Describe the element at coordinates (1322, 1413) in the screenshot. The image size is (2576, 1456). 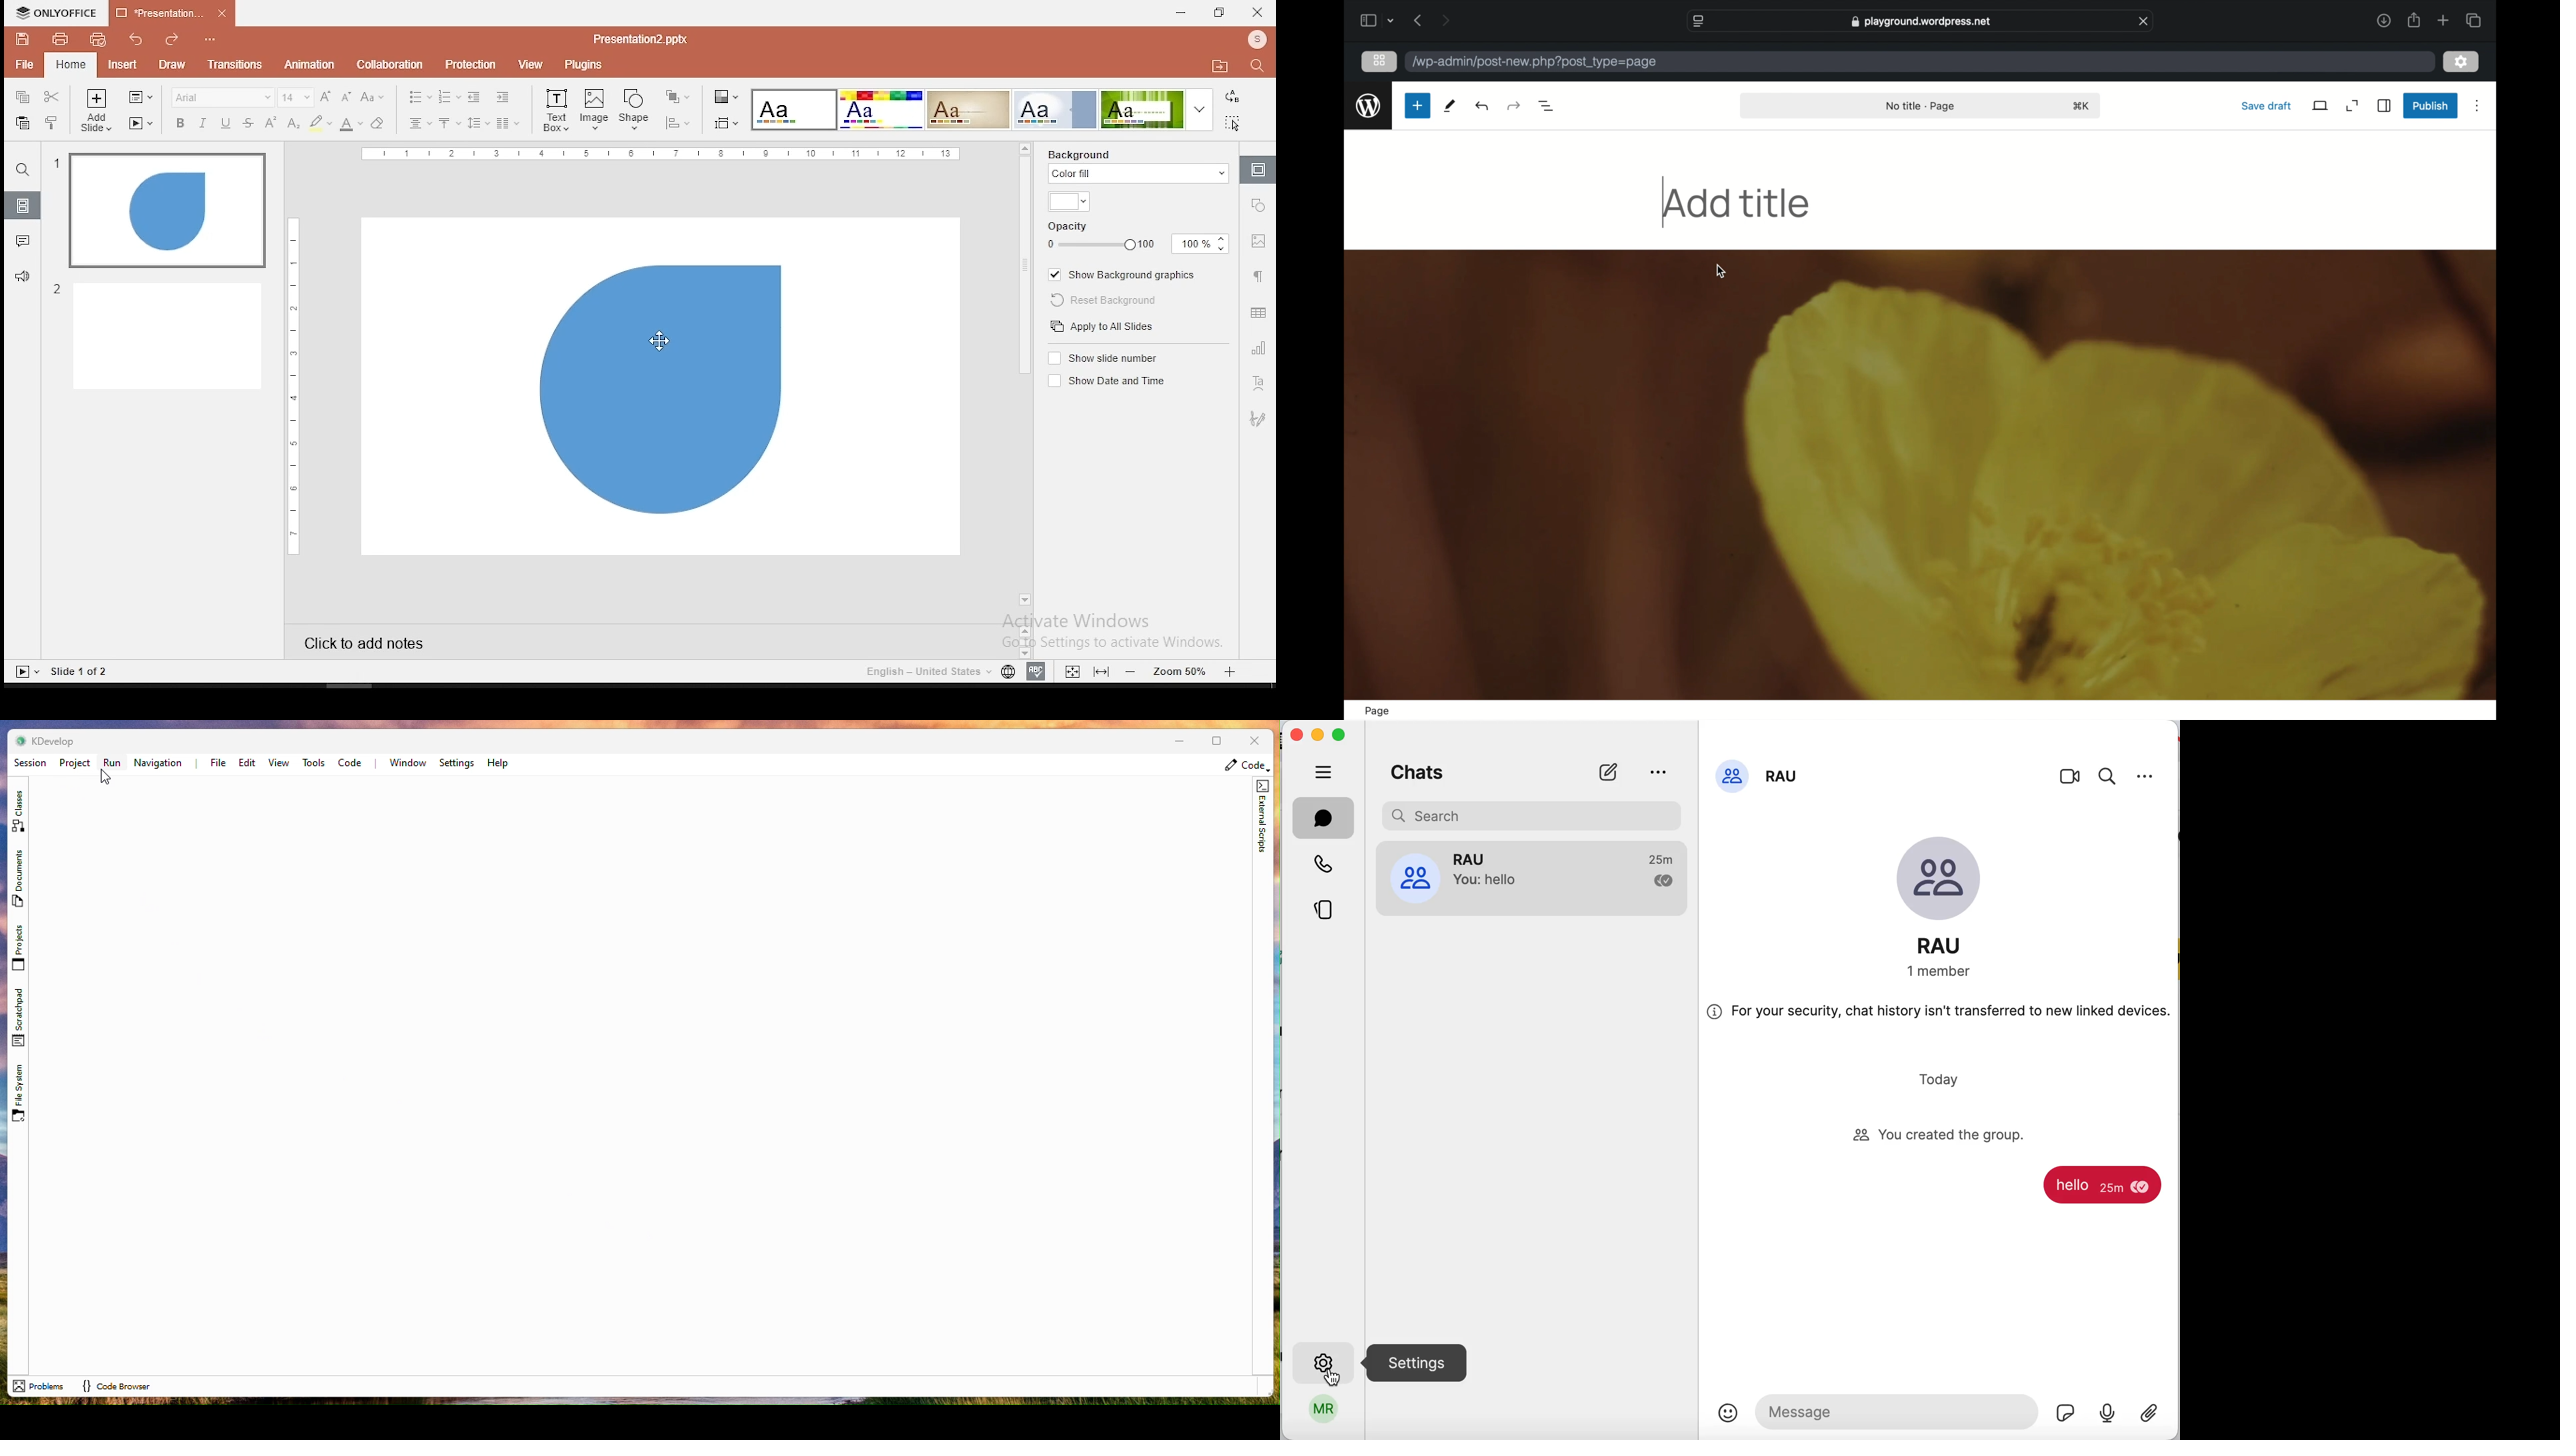
I see `user` at that location.